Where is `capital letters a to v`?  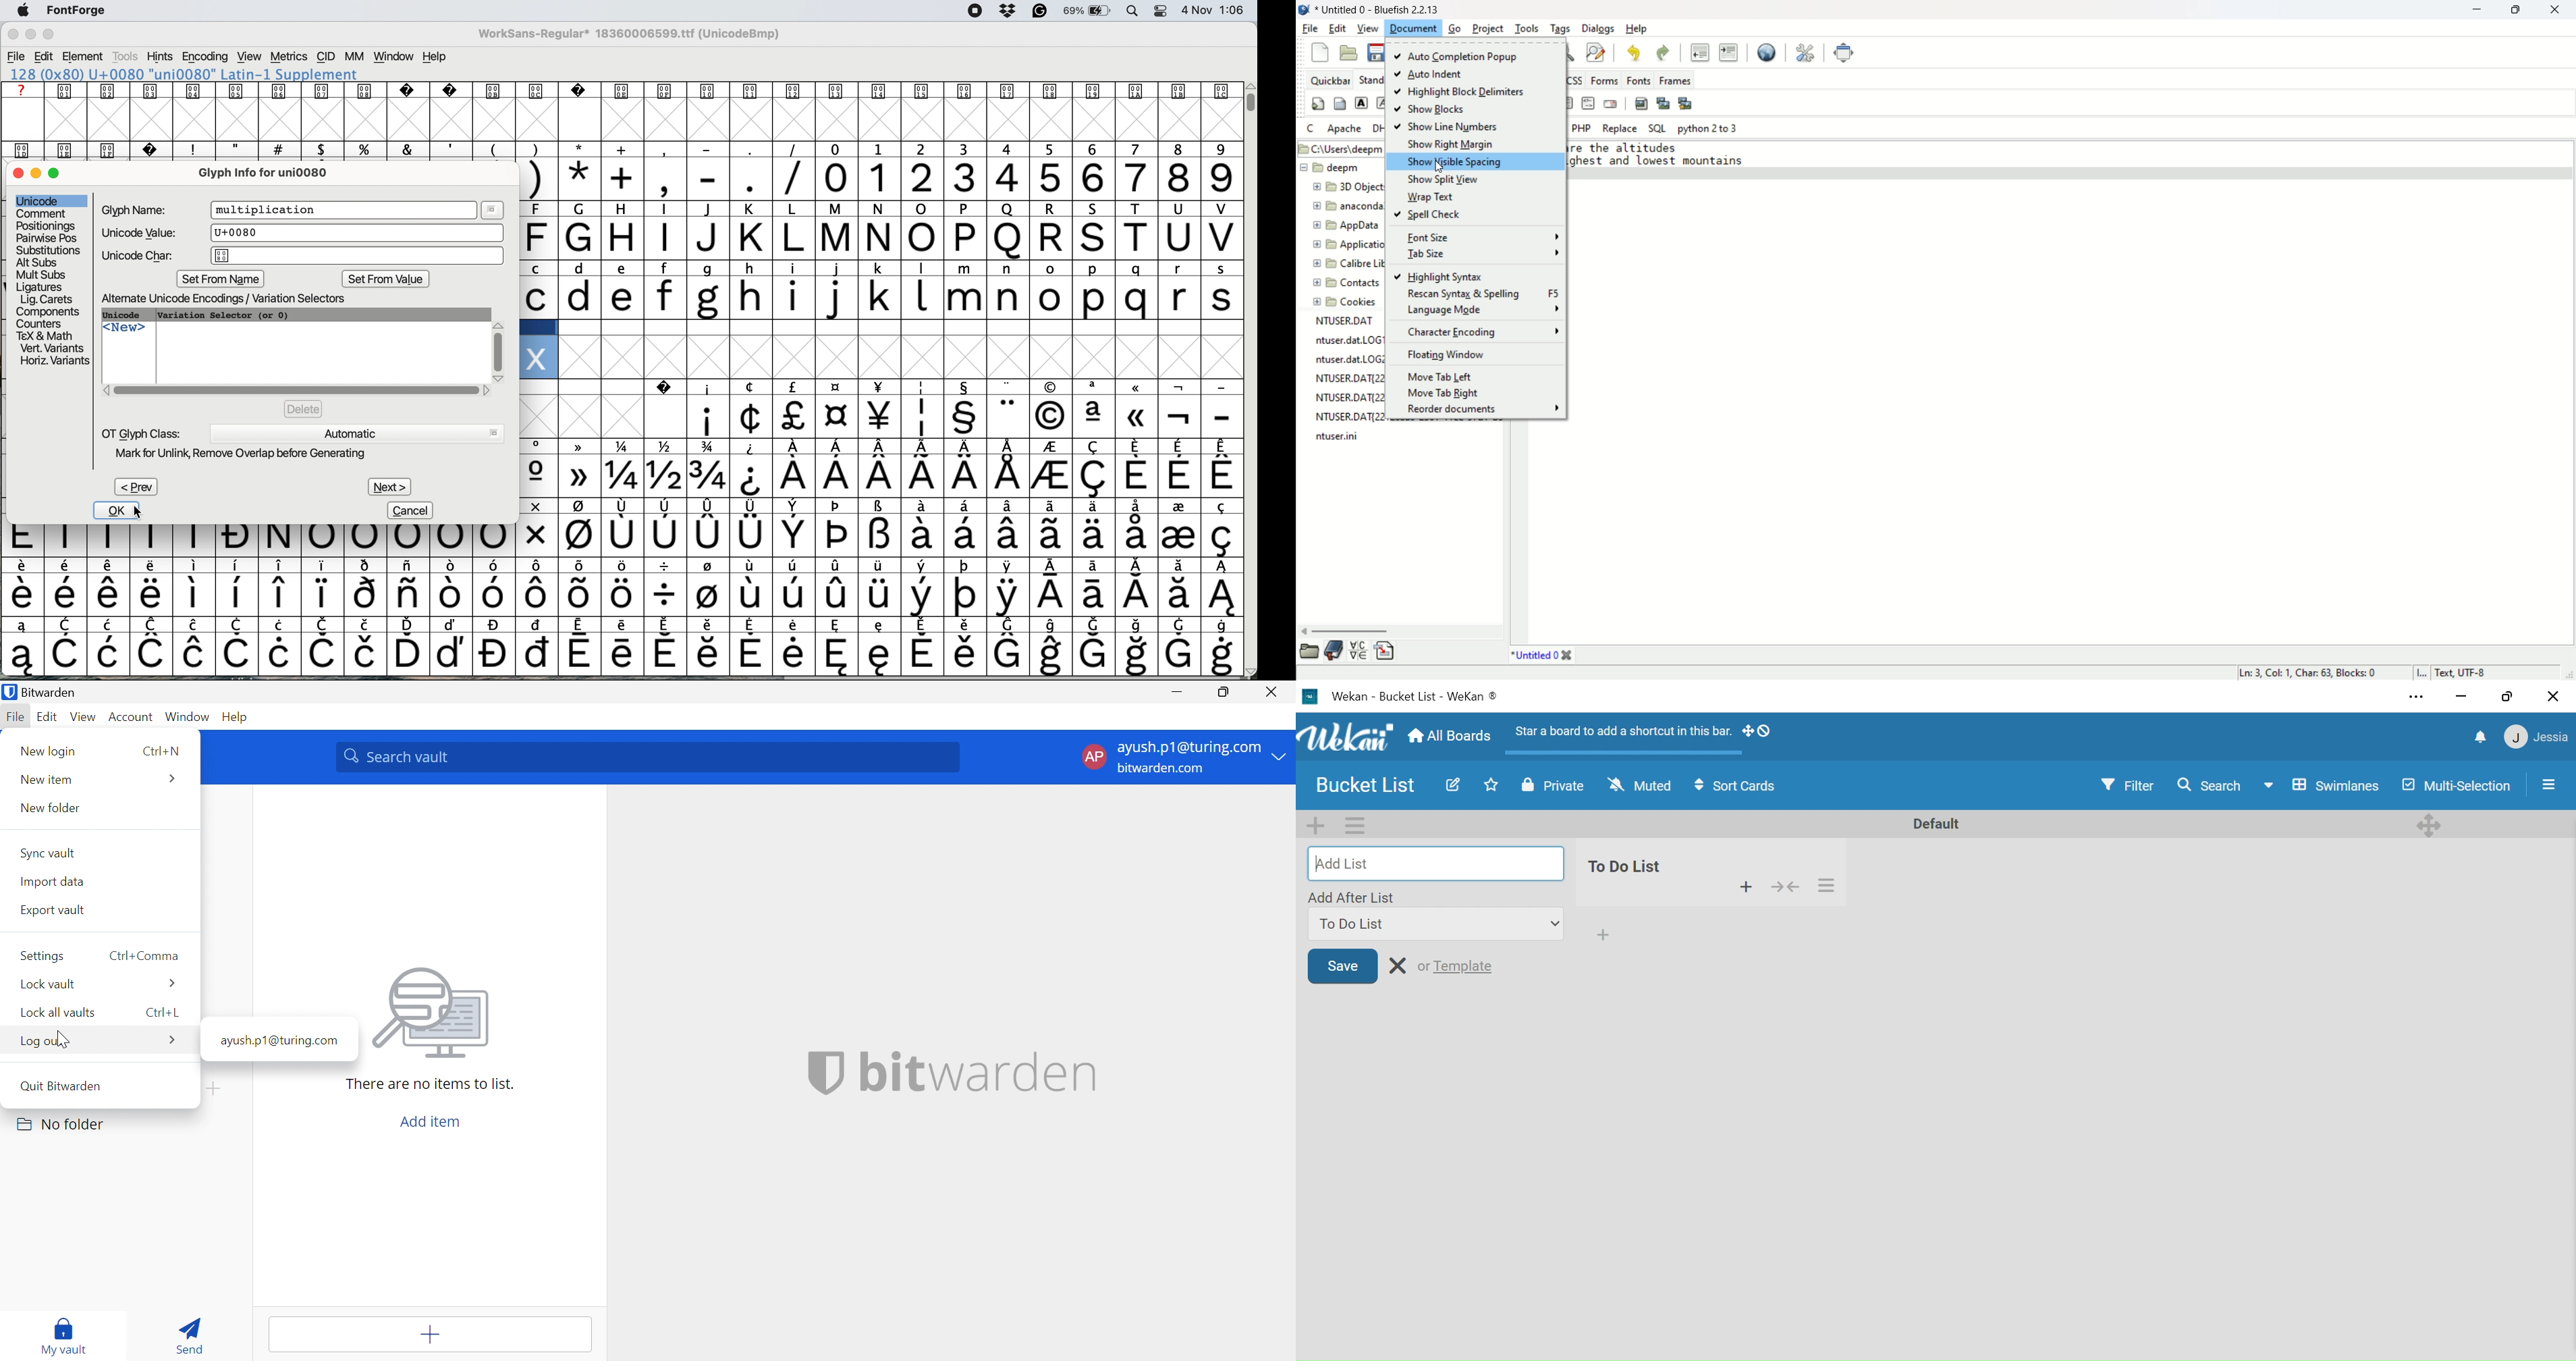
capital letters a to v is located at coordinates (872, 241).